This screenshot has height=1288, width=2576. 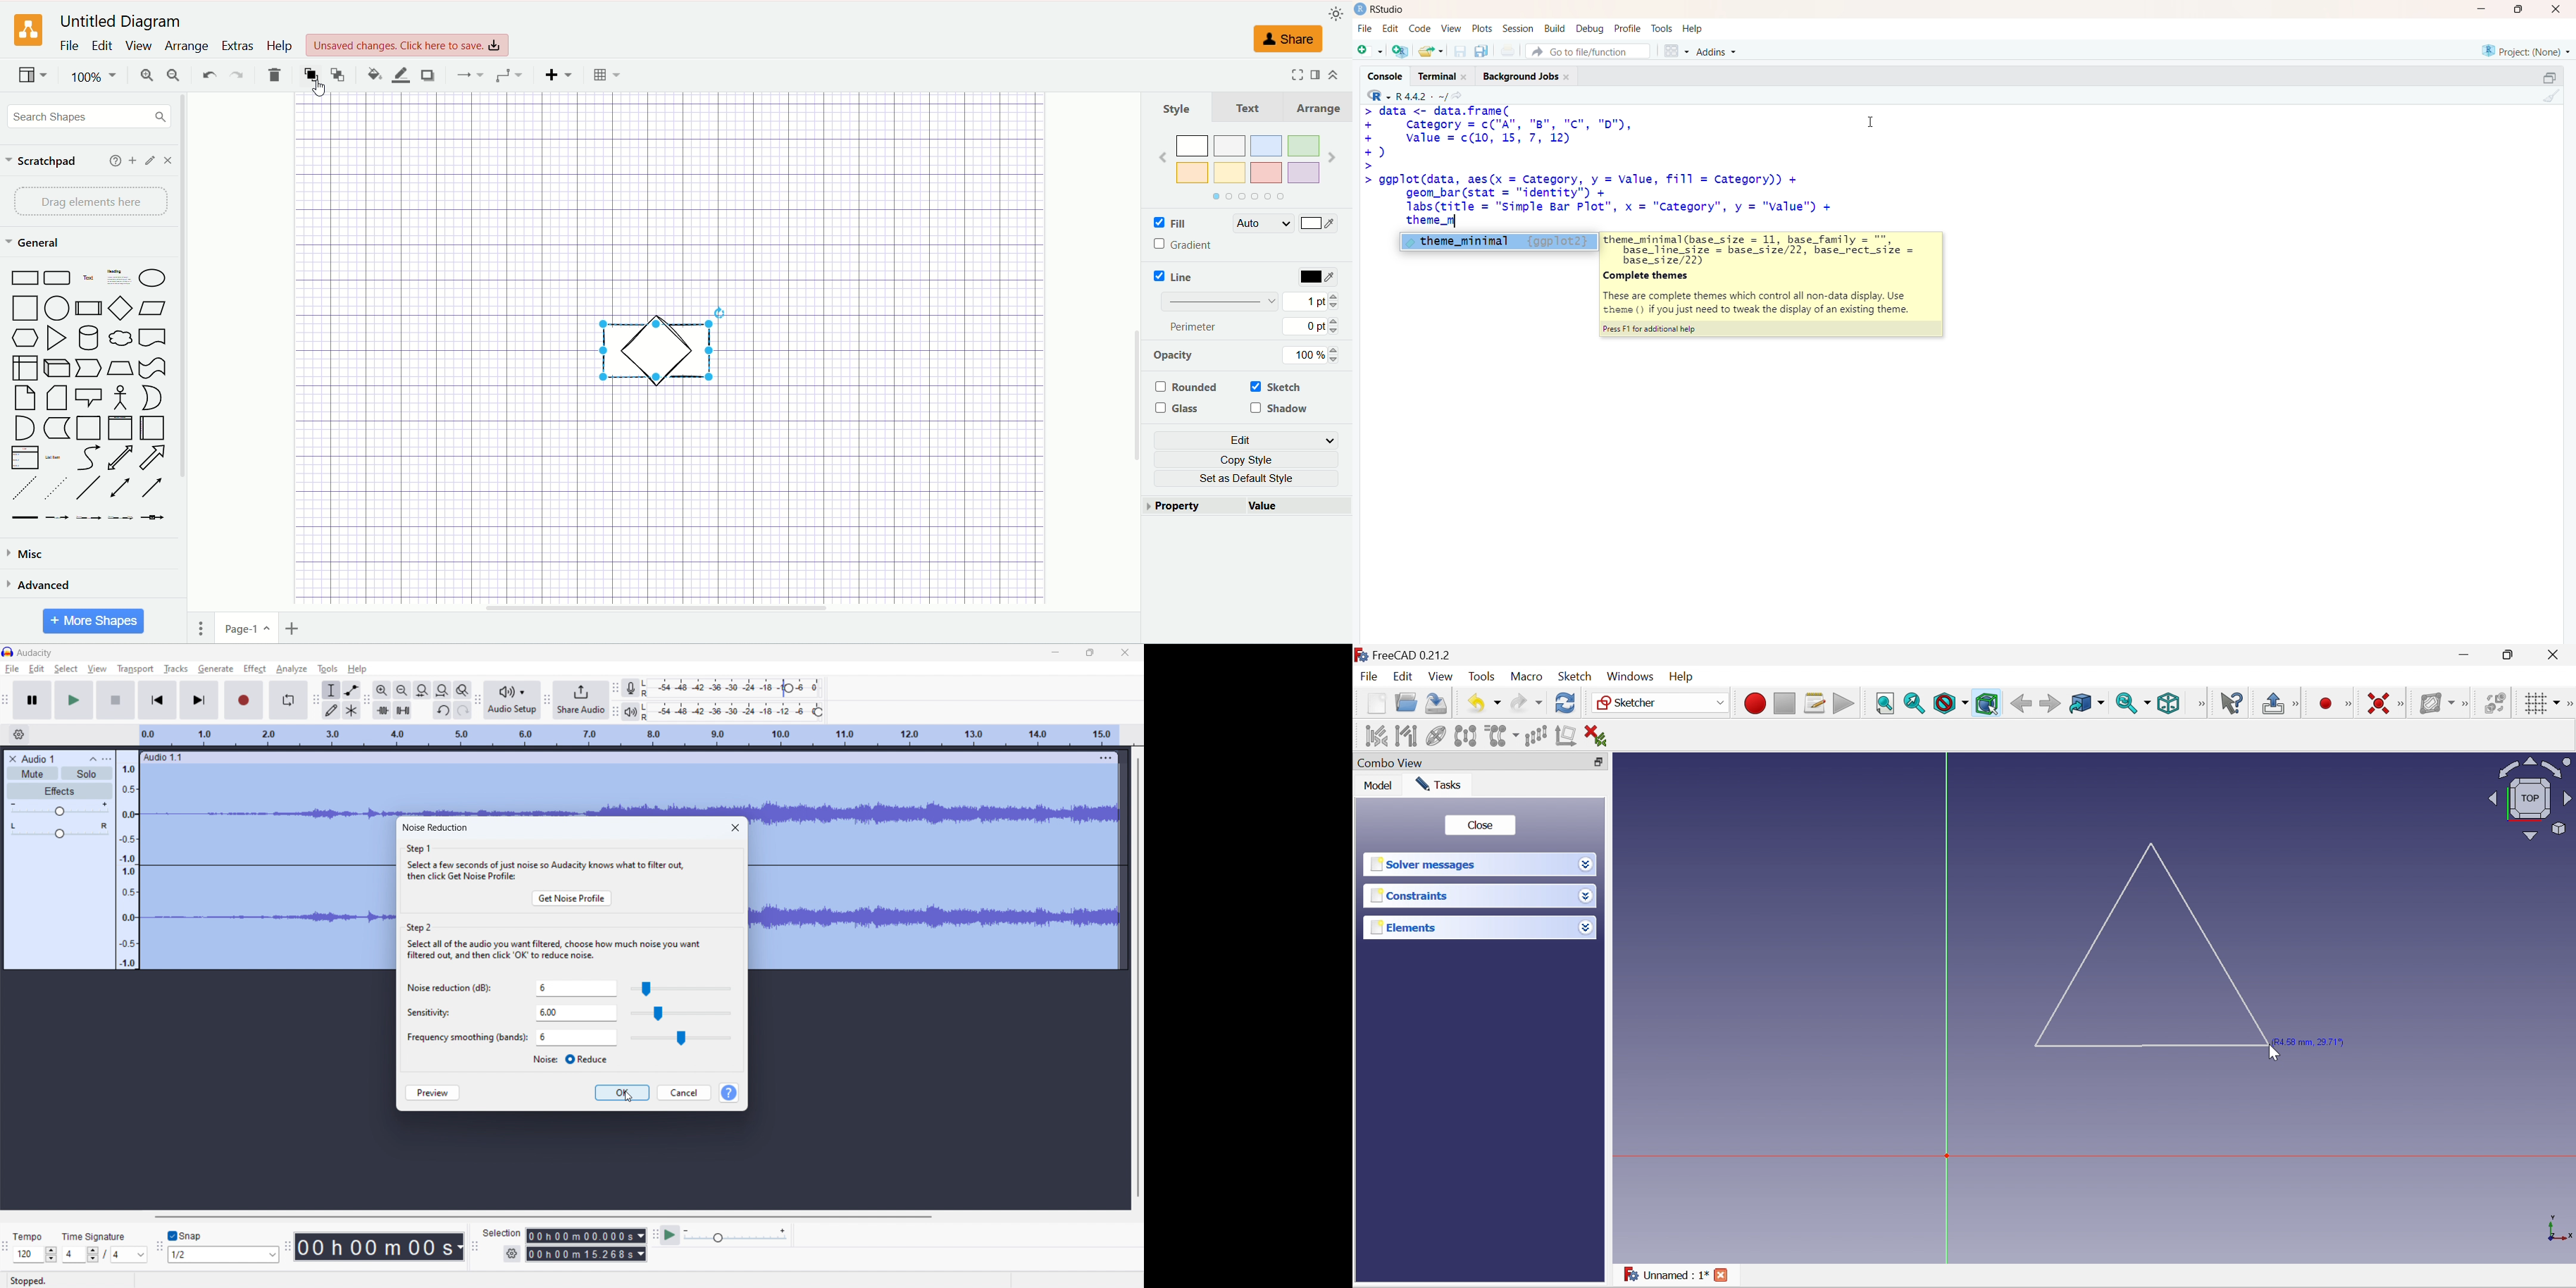 What do you see at coordinates (338, 73) in the screenshot?
I see `to back` at bounding box center [338, 73].